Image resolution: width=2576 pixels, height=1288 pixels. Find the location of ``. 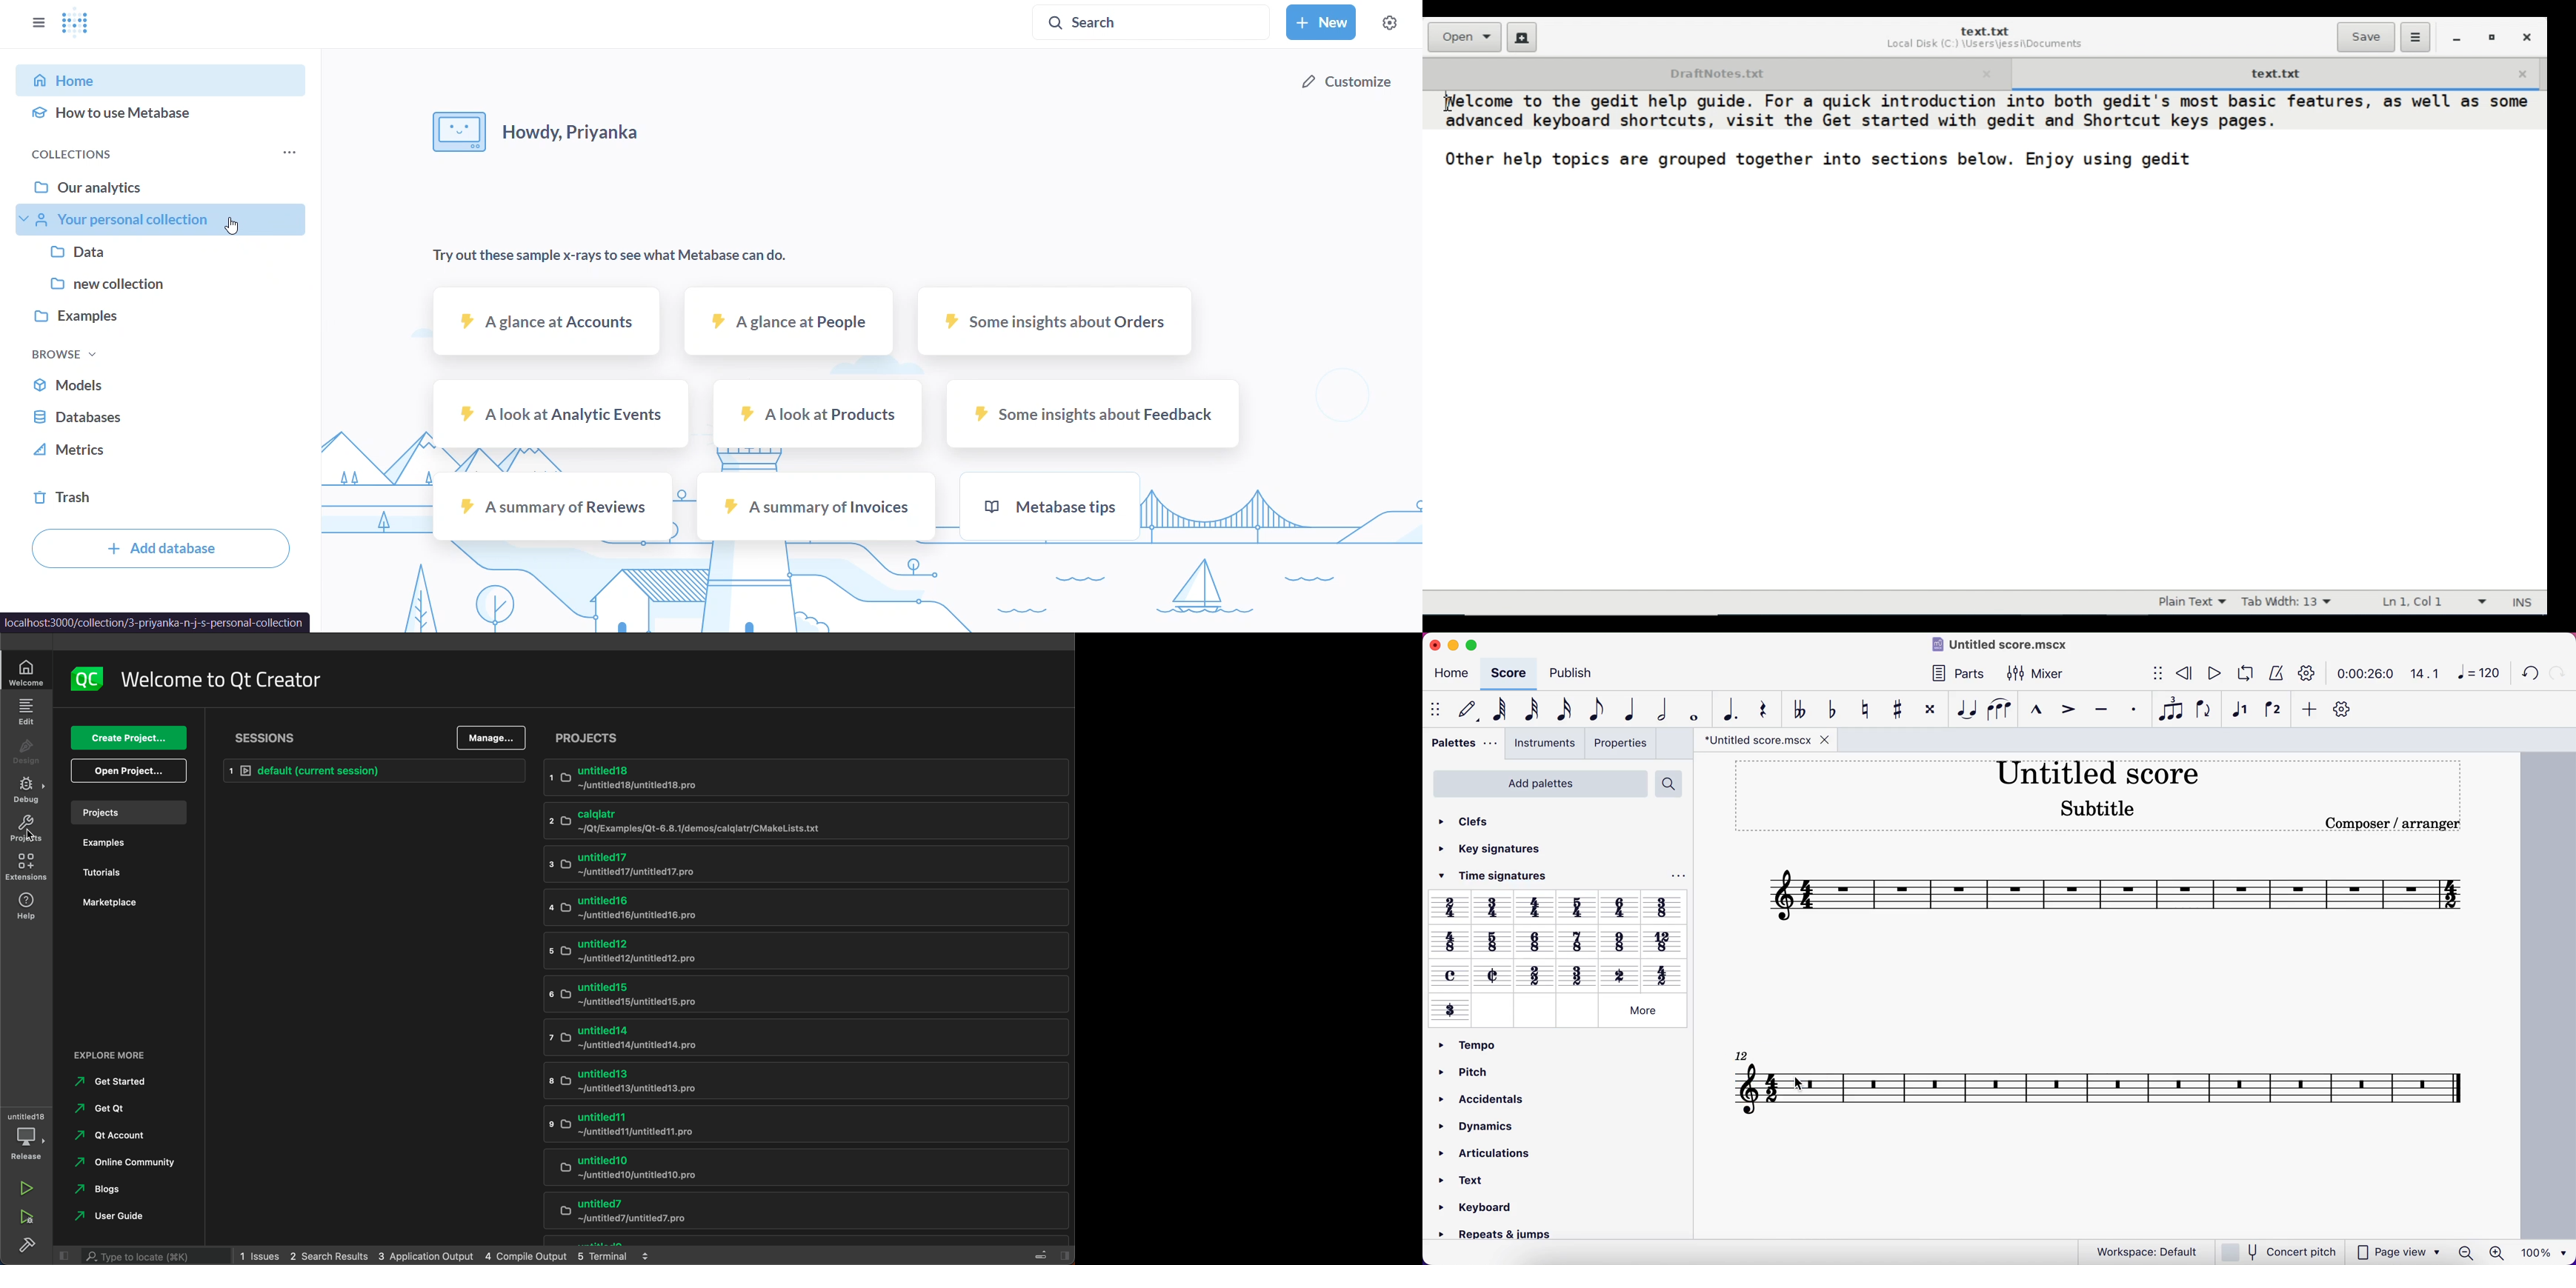

 is located at coordinates (1576, 974).